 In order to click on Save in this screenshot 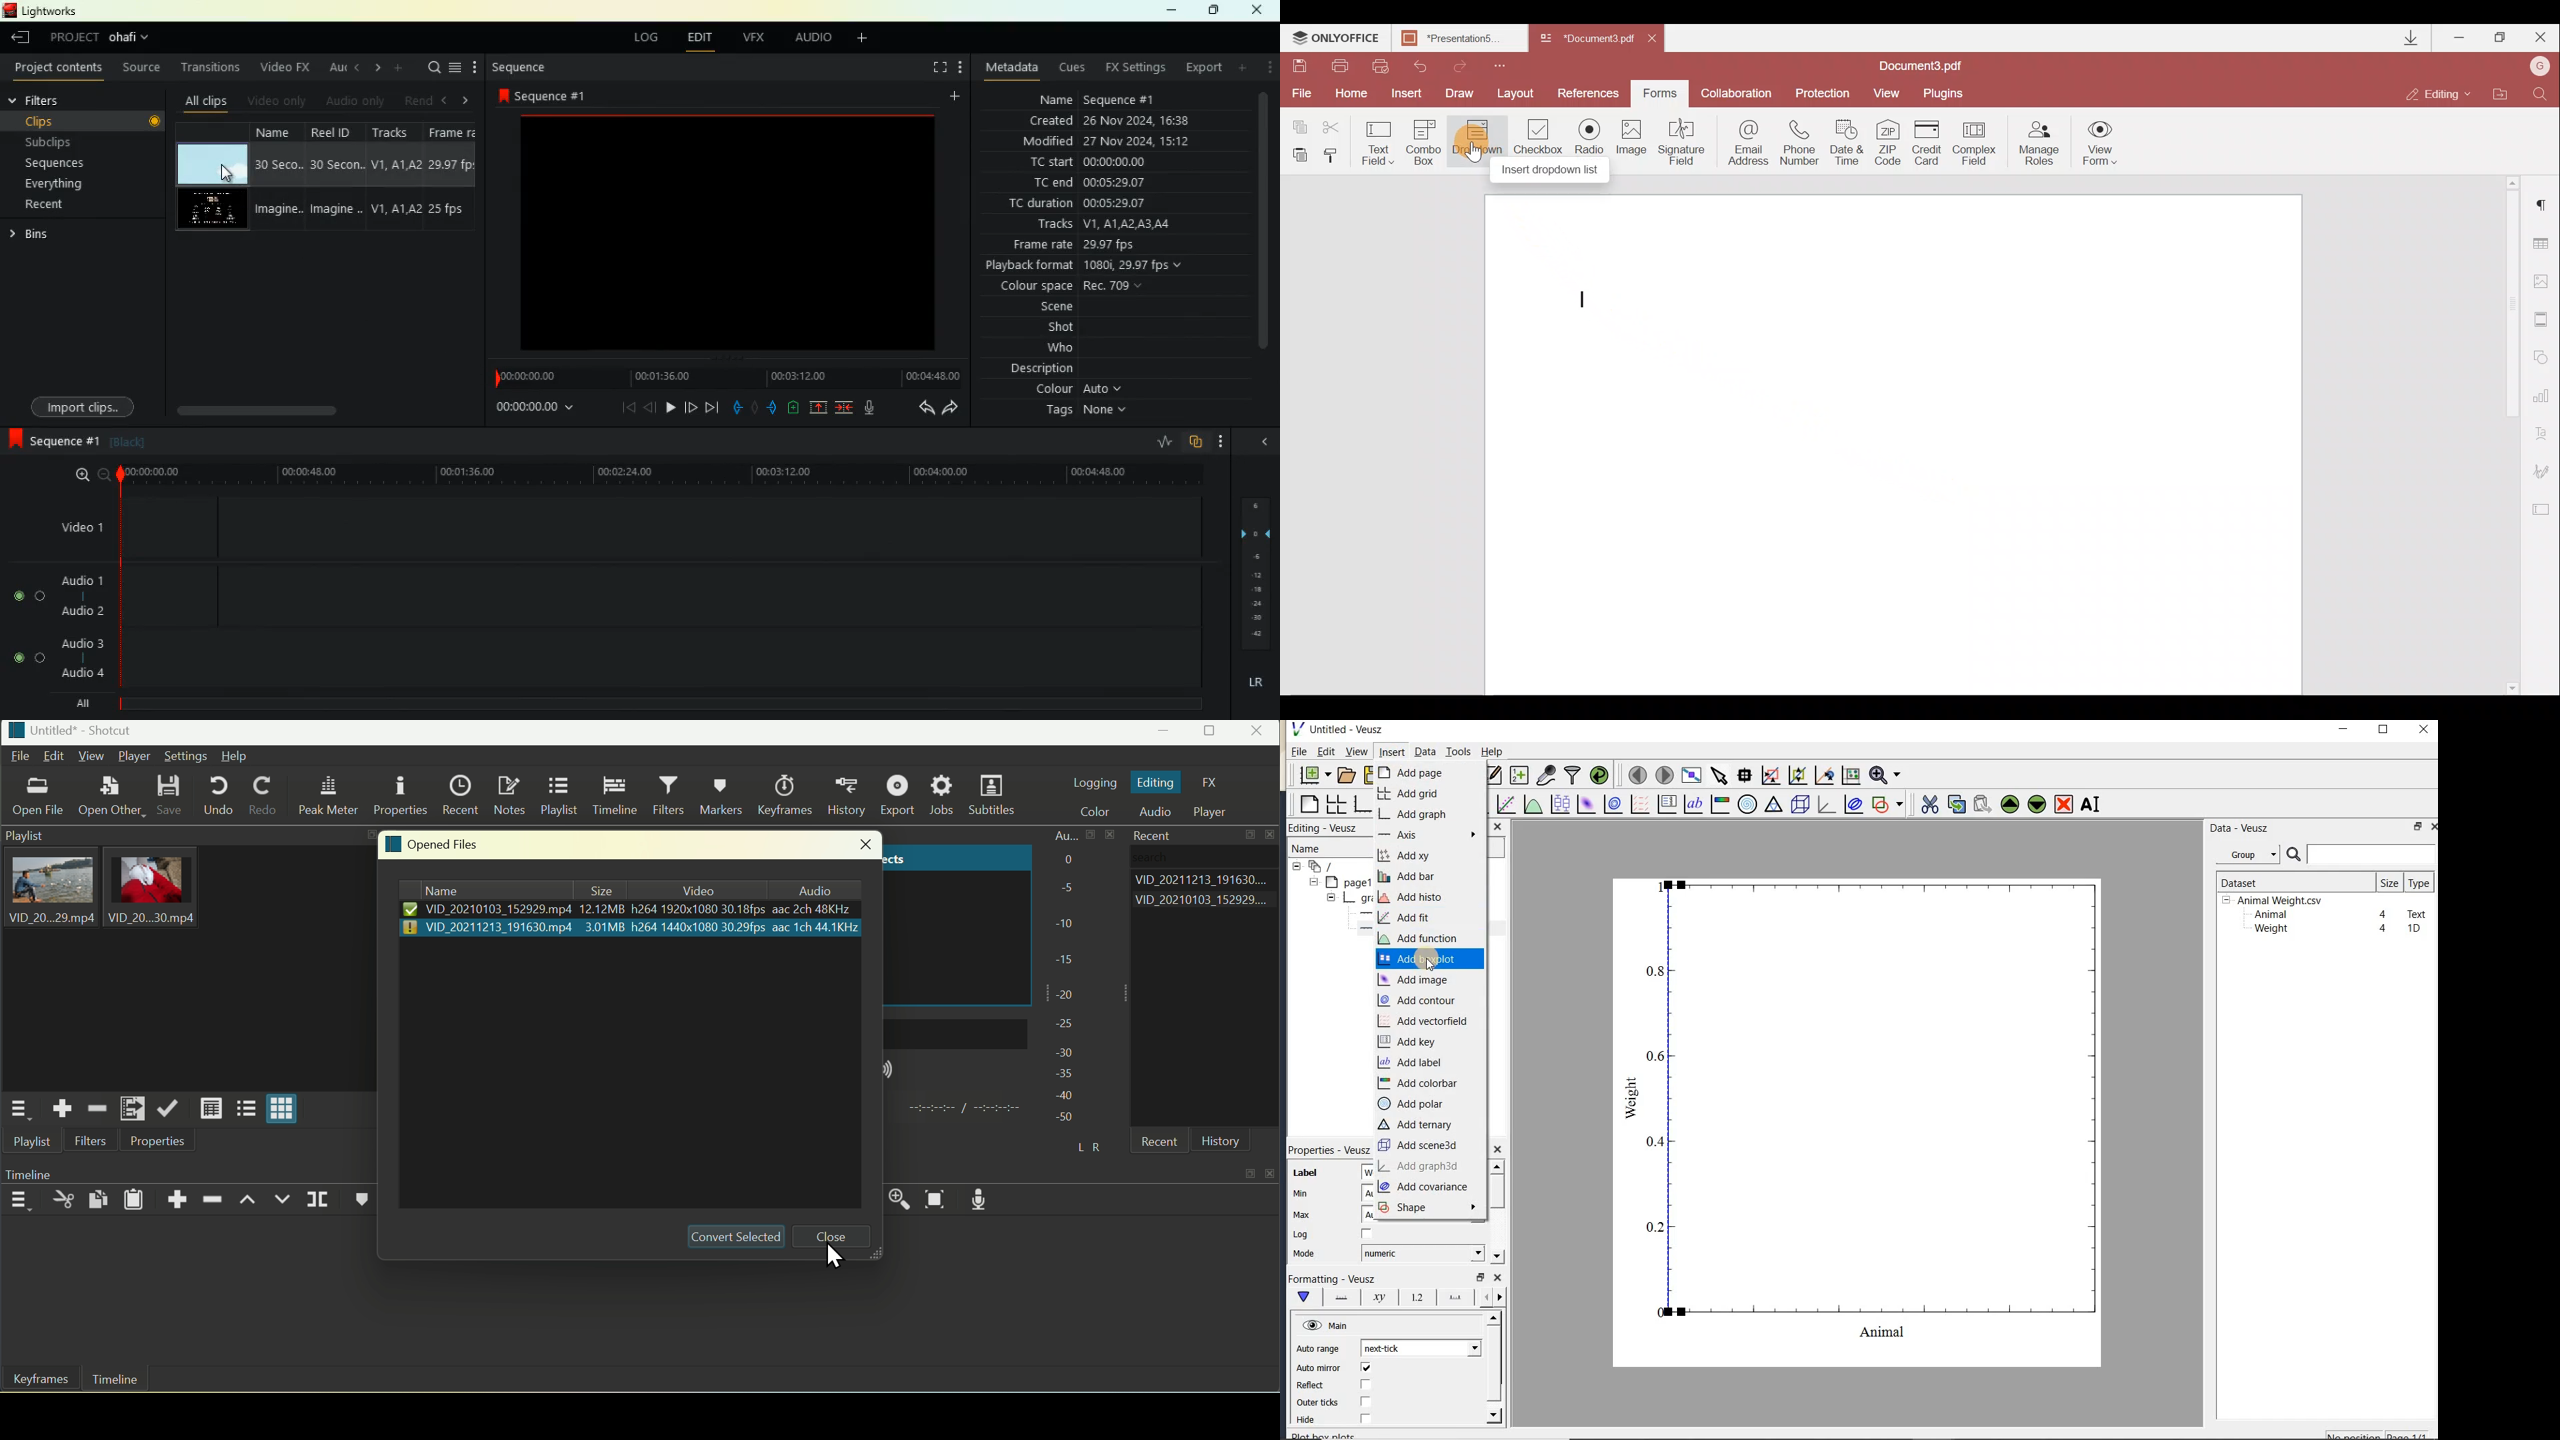, I will do `click(1299, 66)`.